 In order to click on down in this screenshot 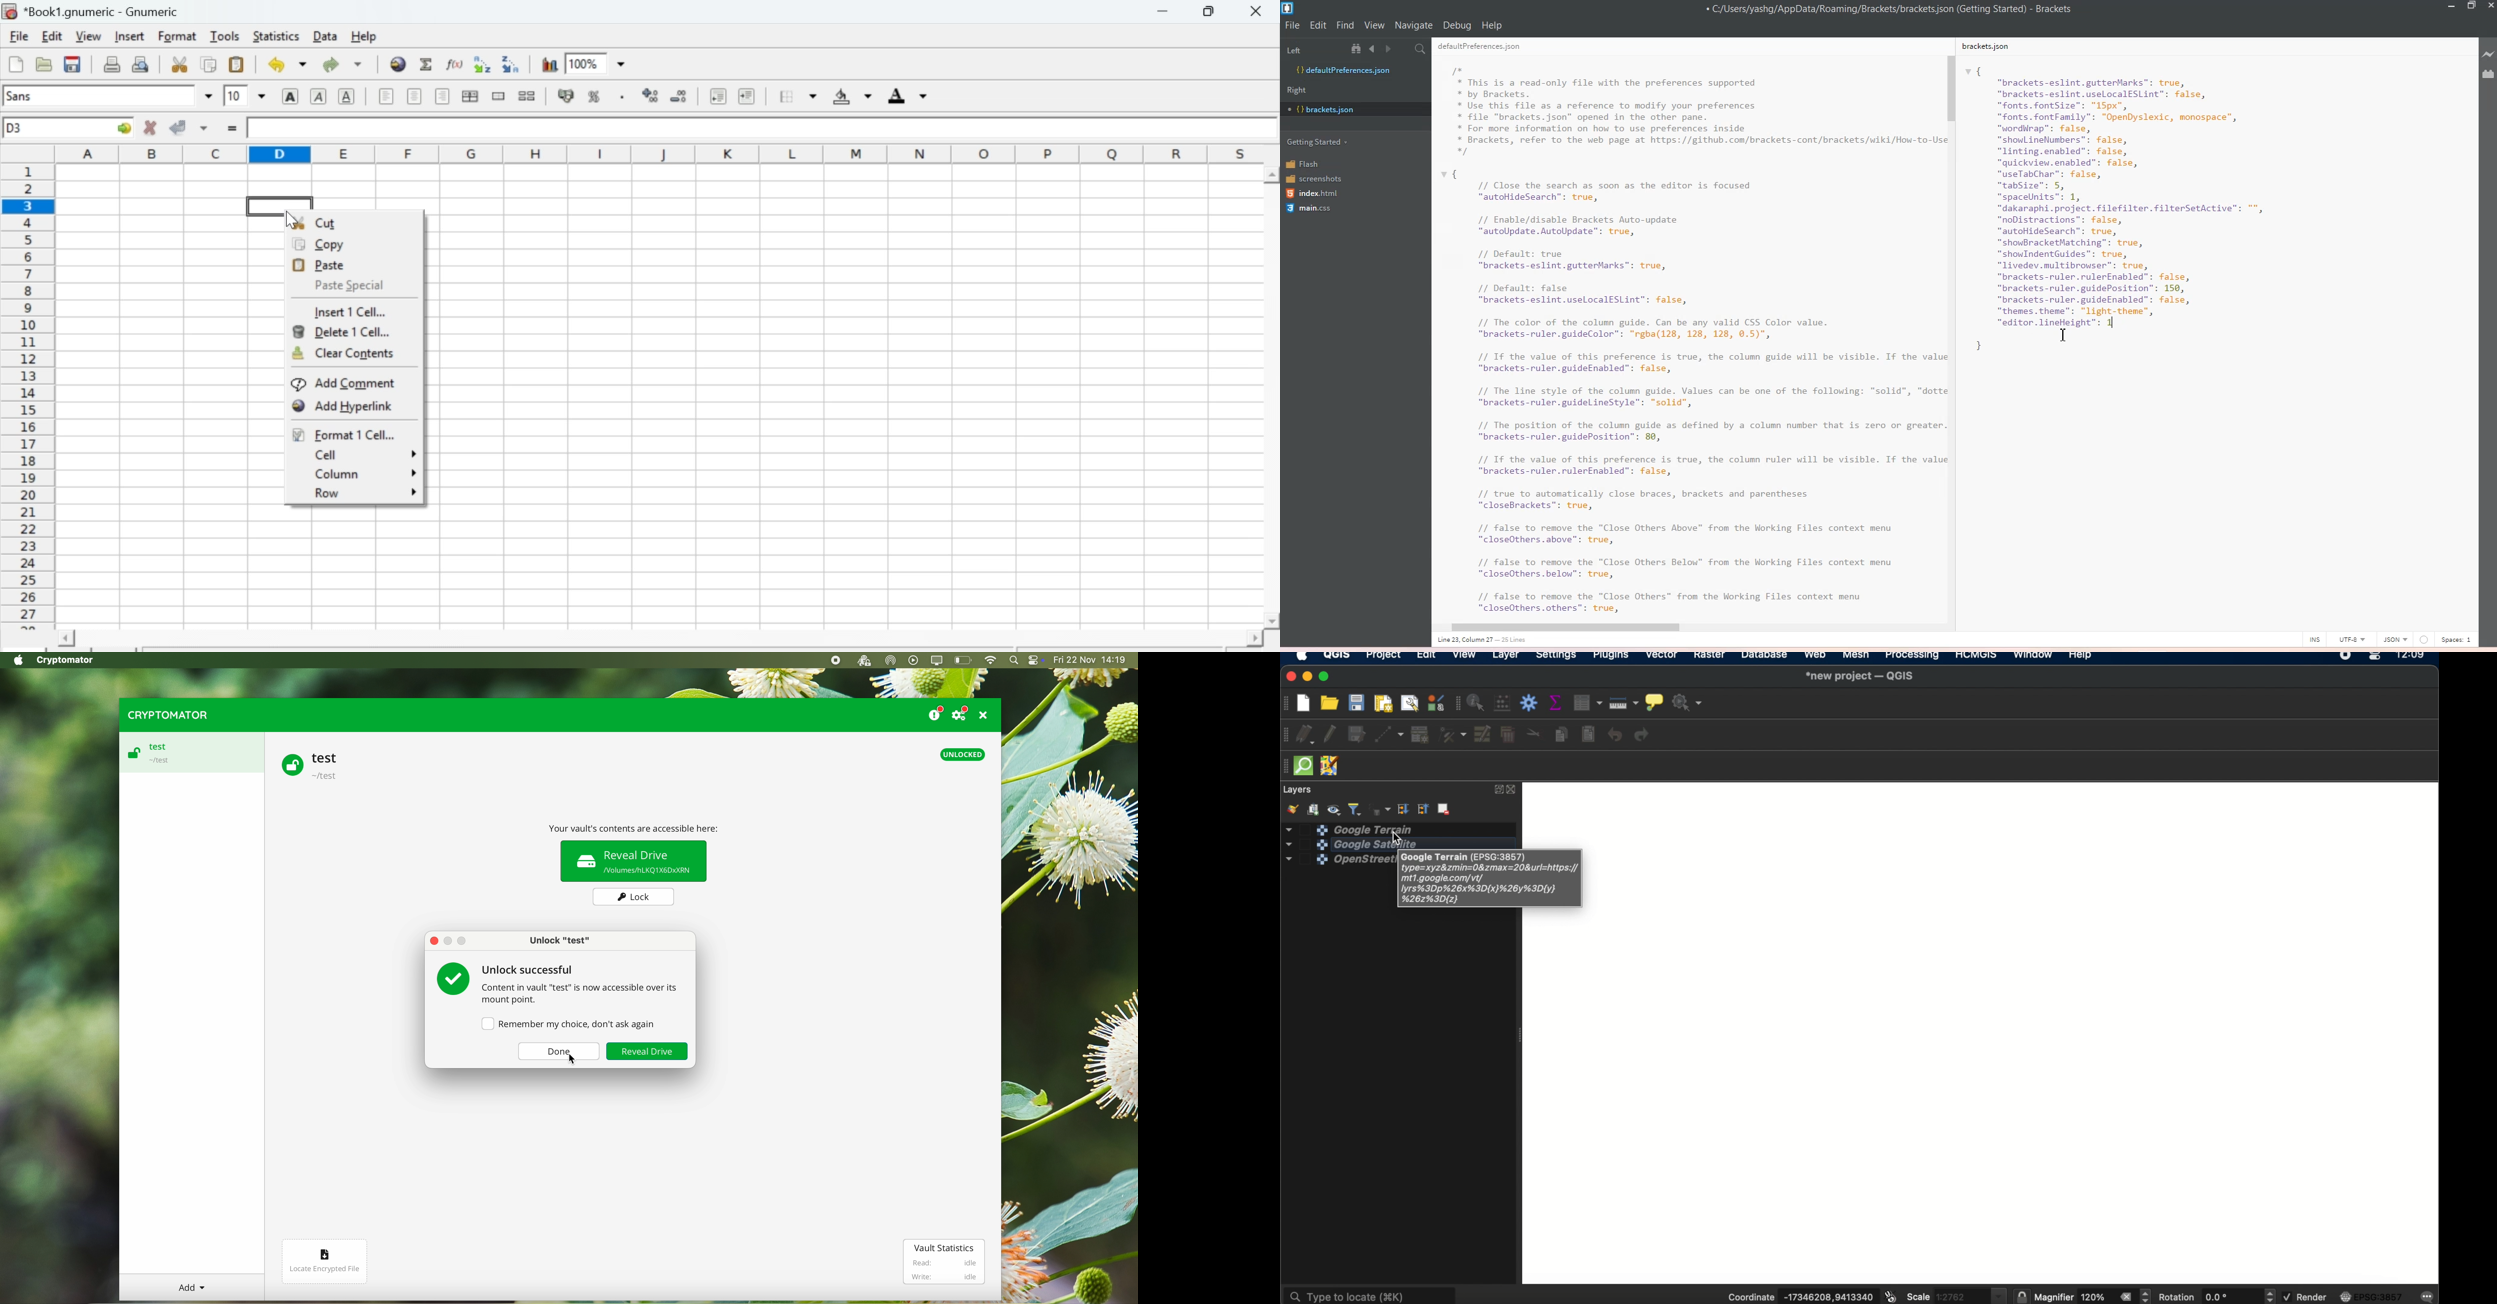, I will do `click(205, 127)`.